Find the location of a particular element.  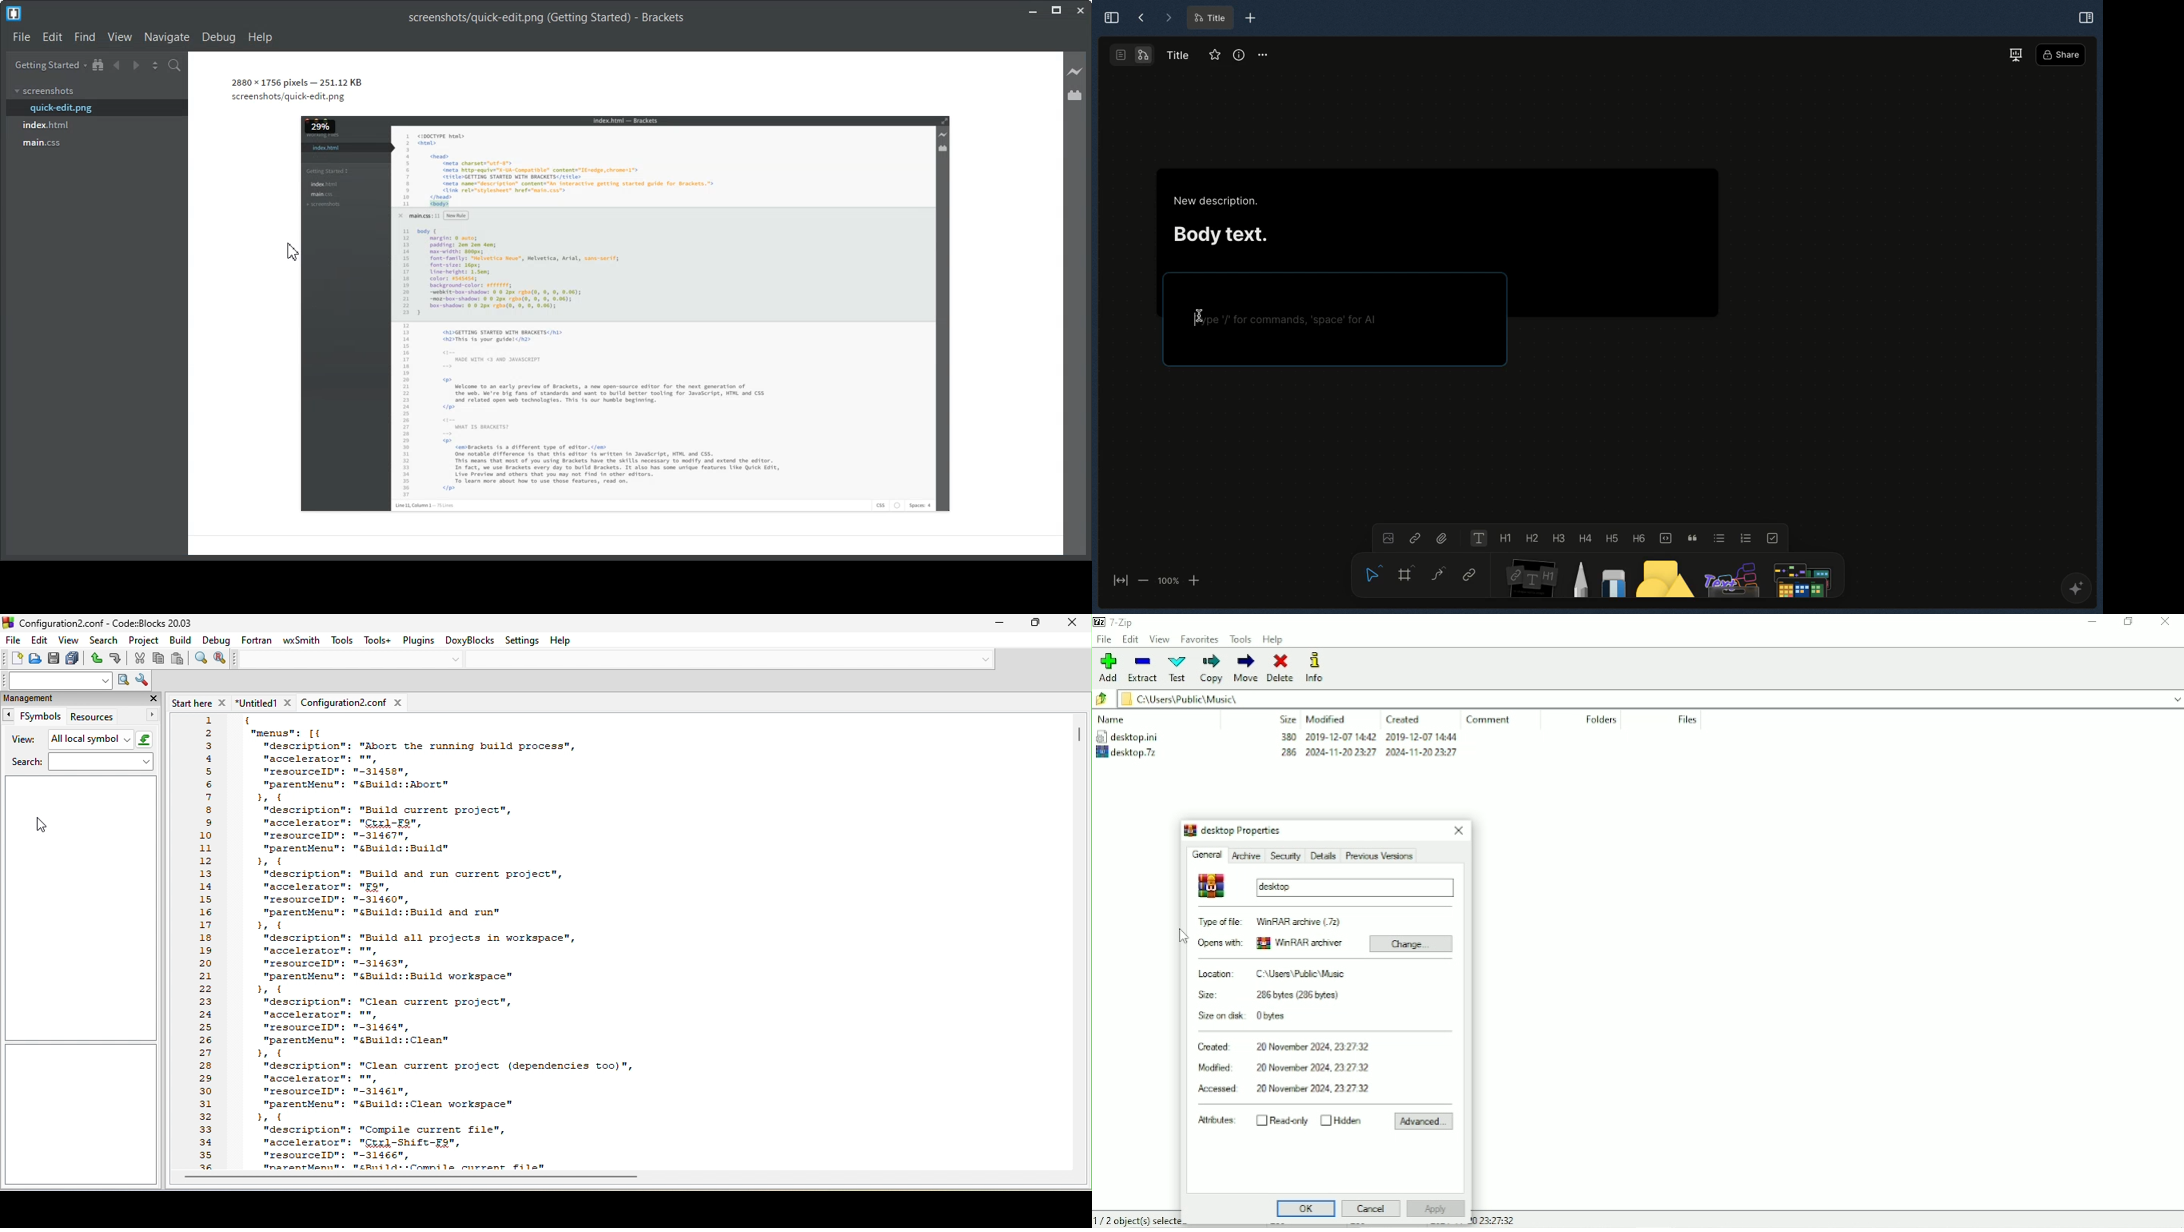

Cursor is located at coordinates (1183, 936).